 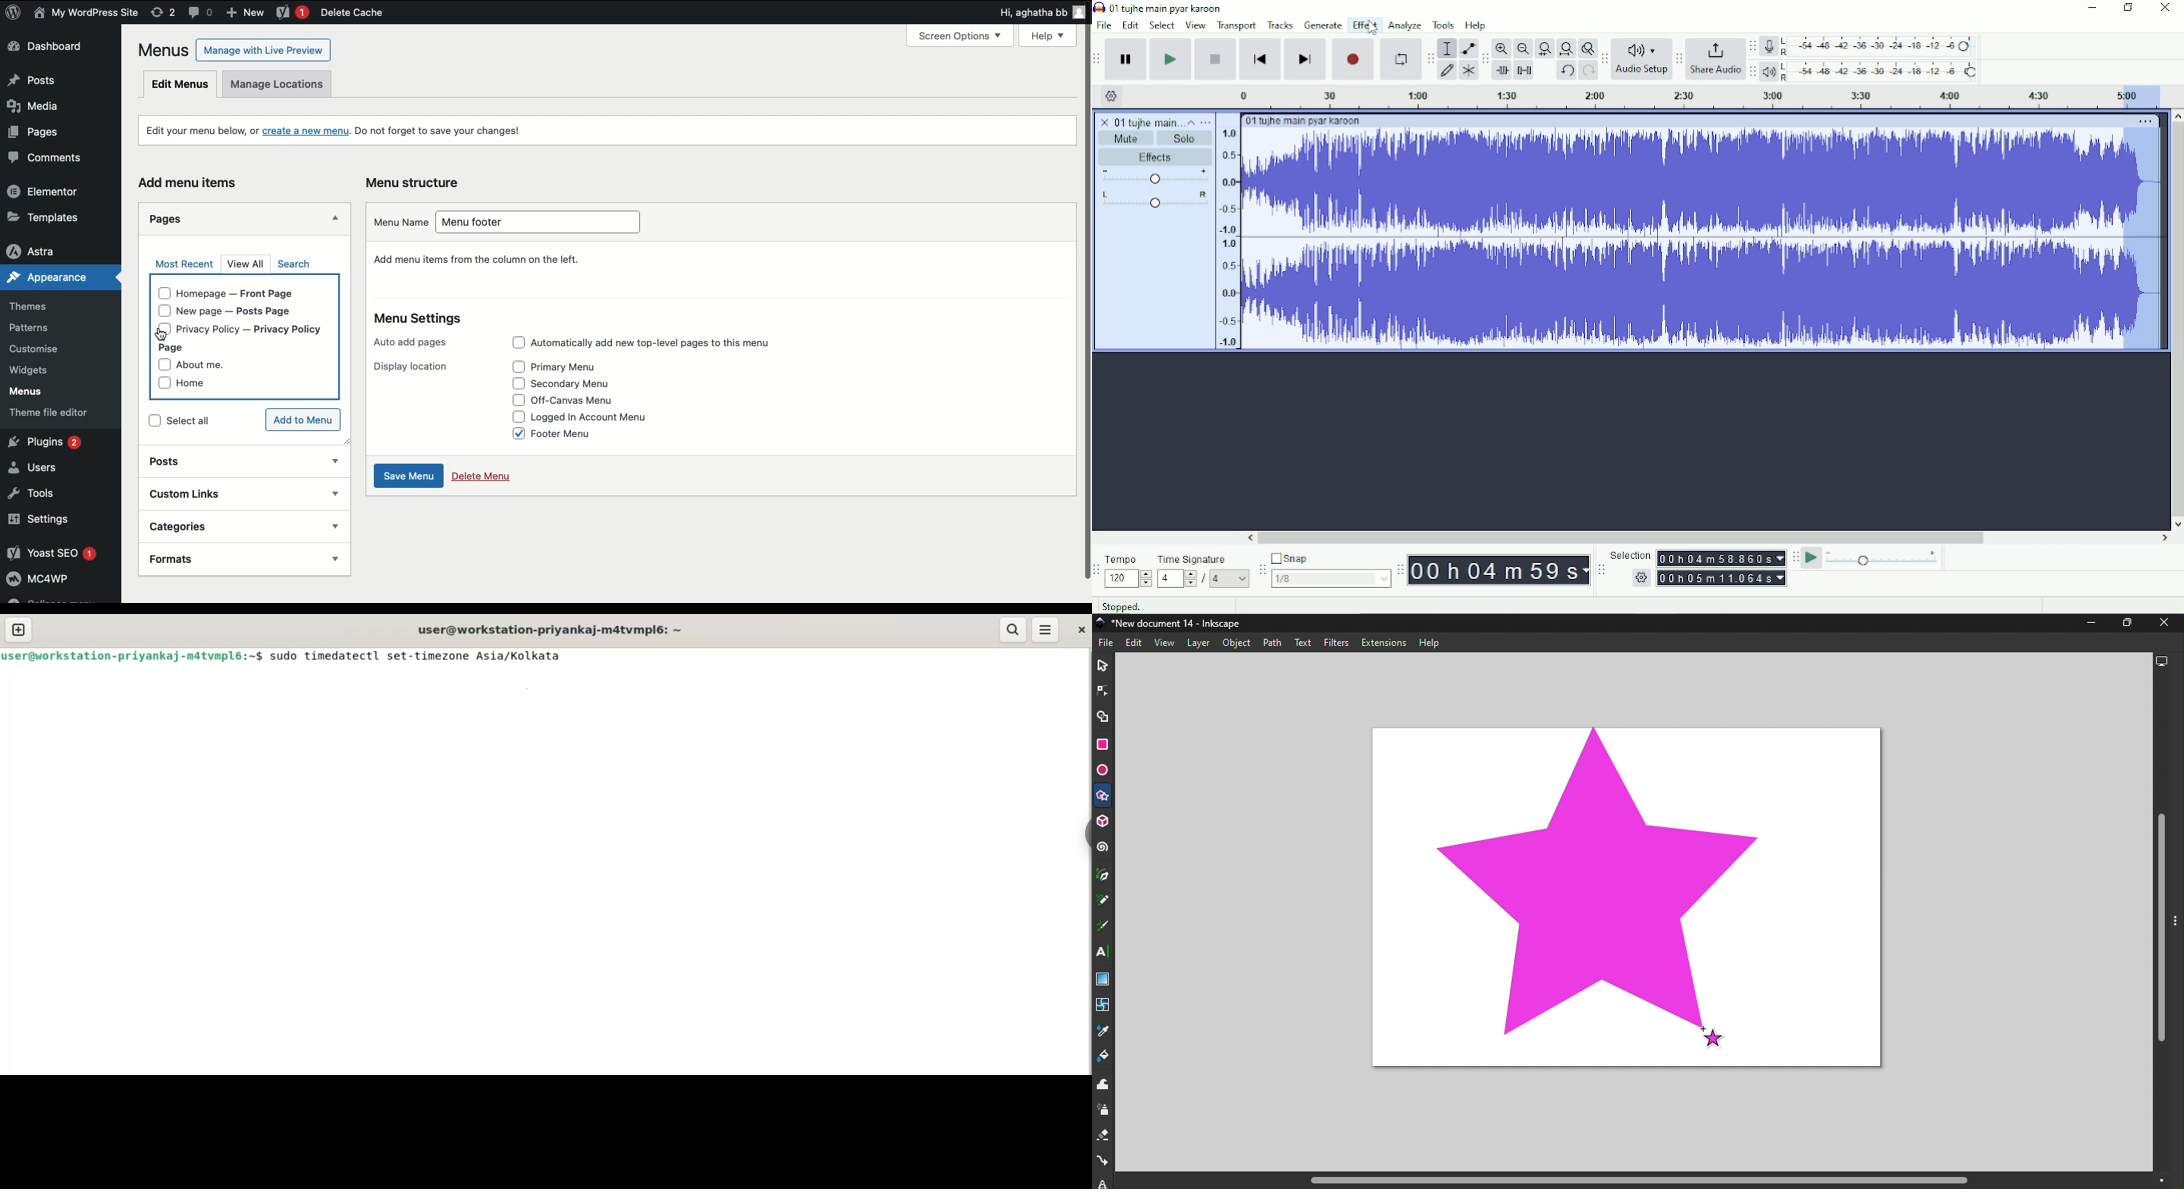 What do you see at coordinates (1214, 59) in the screenshot?
I see `Stop` at bounding box center [1214, 59].